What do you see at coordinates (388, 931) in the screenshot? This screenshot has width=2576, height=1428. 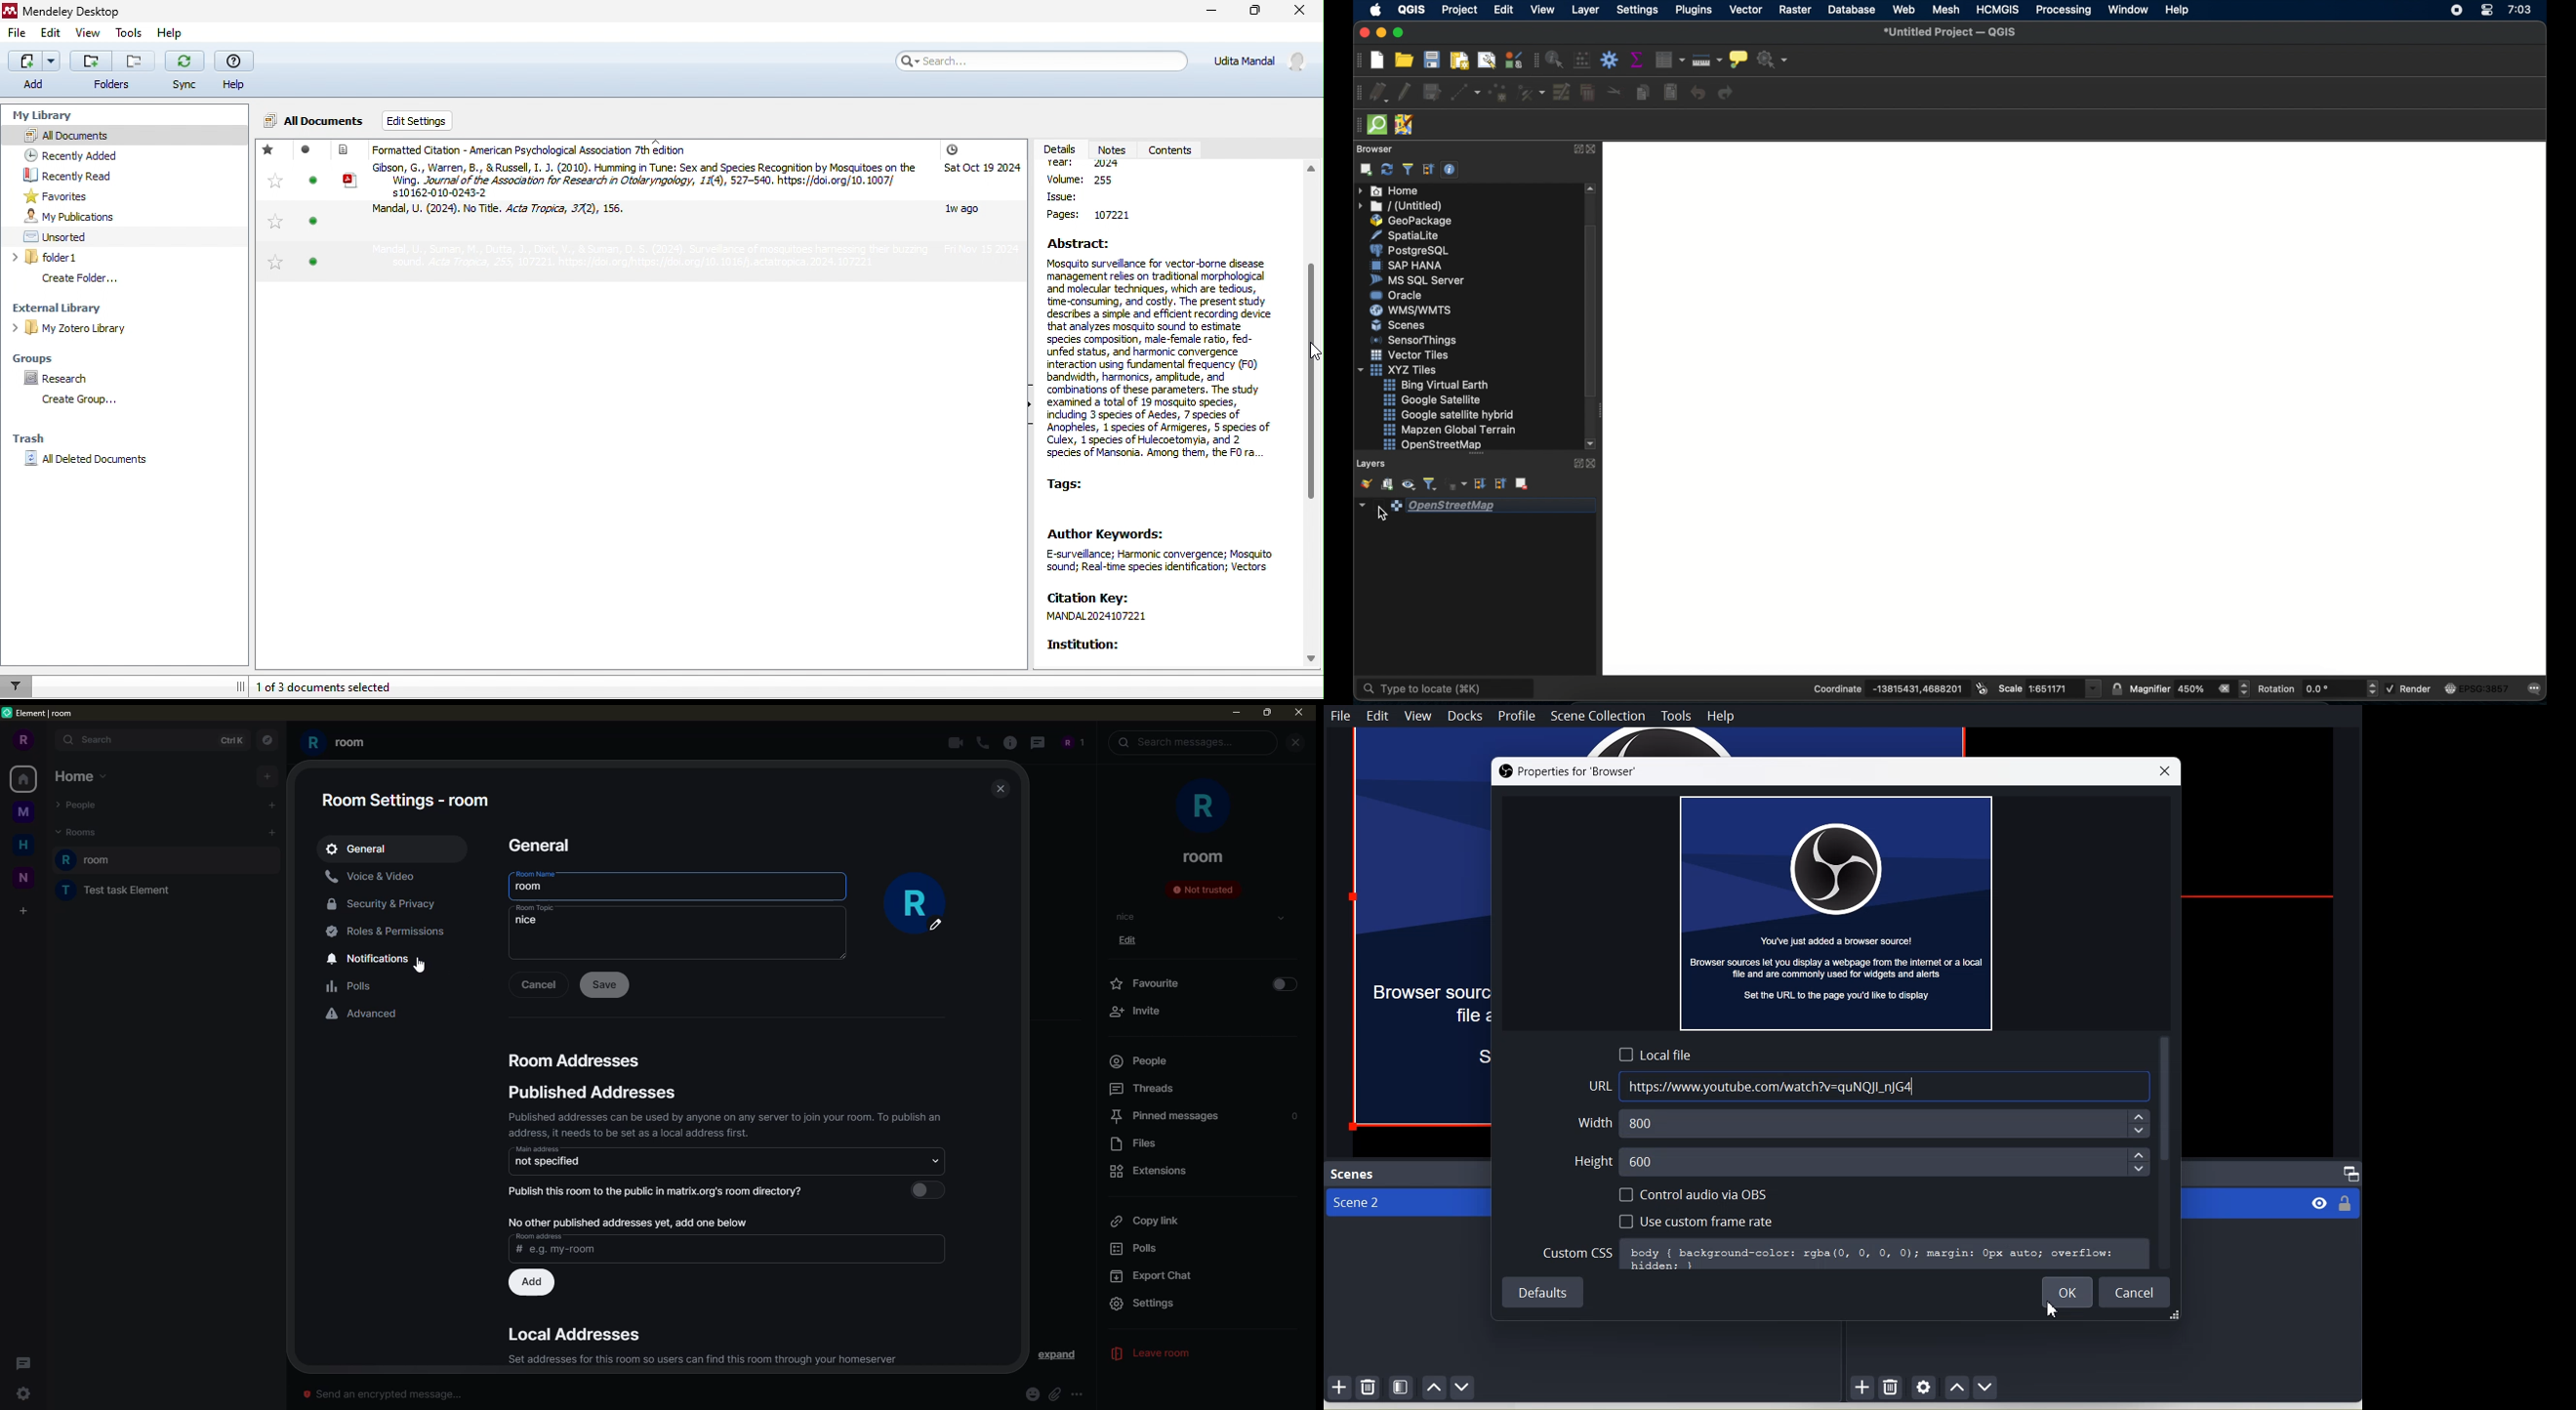 I see `roles& permissions` at bounding box center [388, 931].